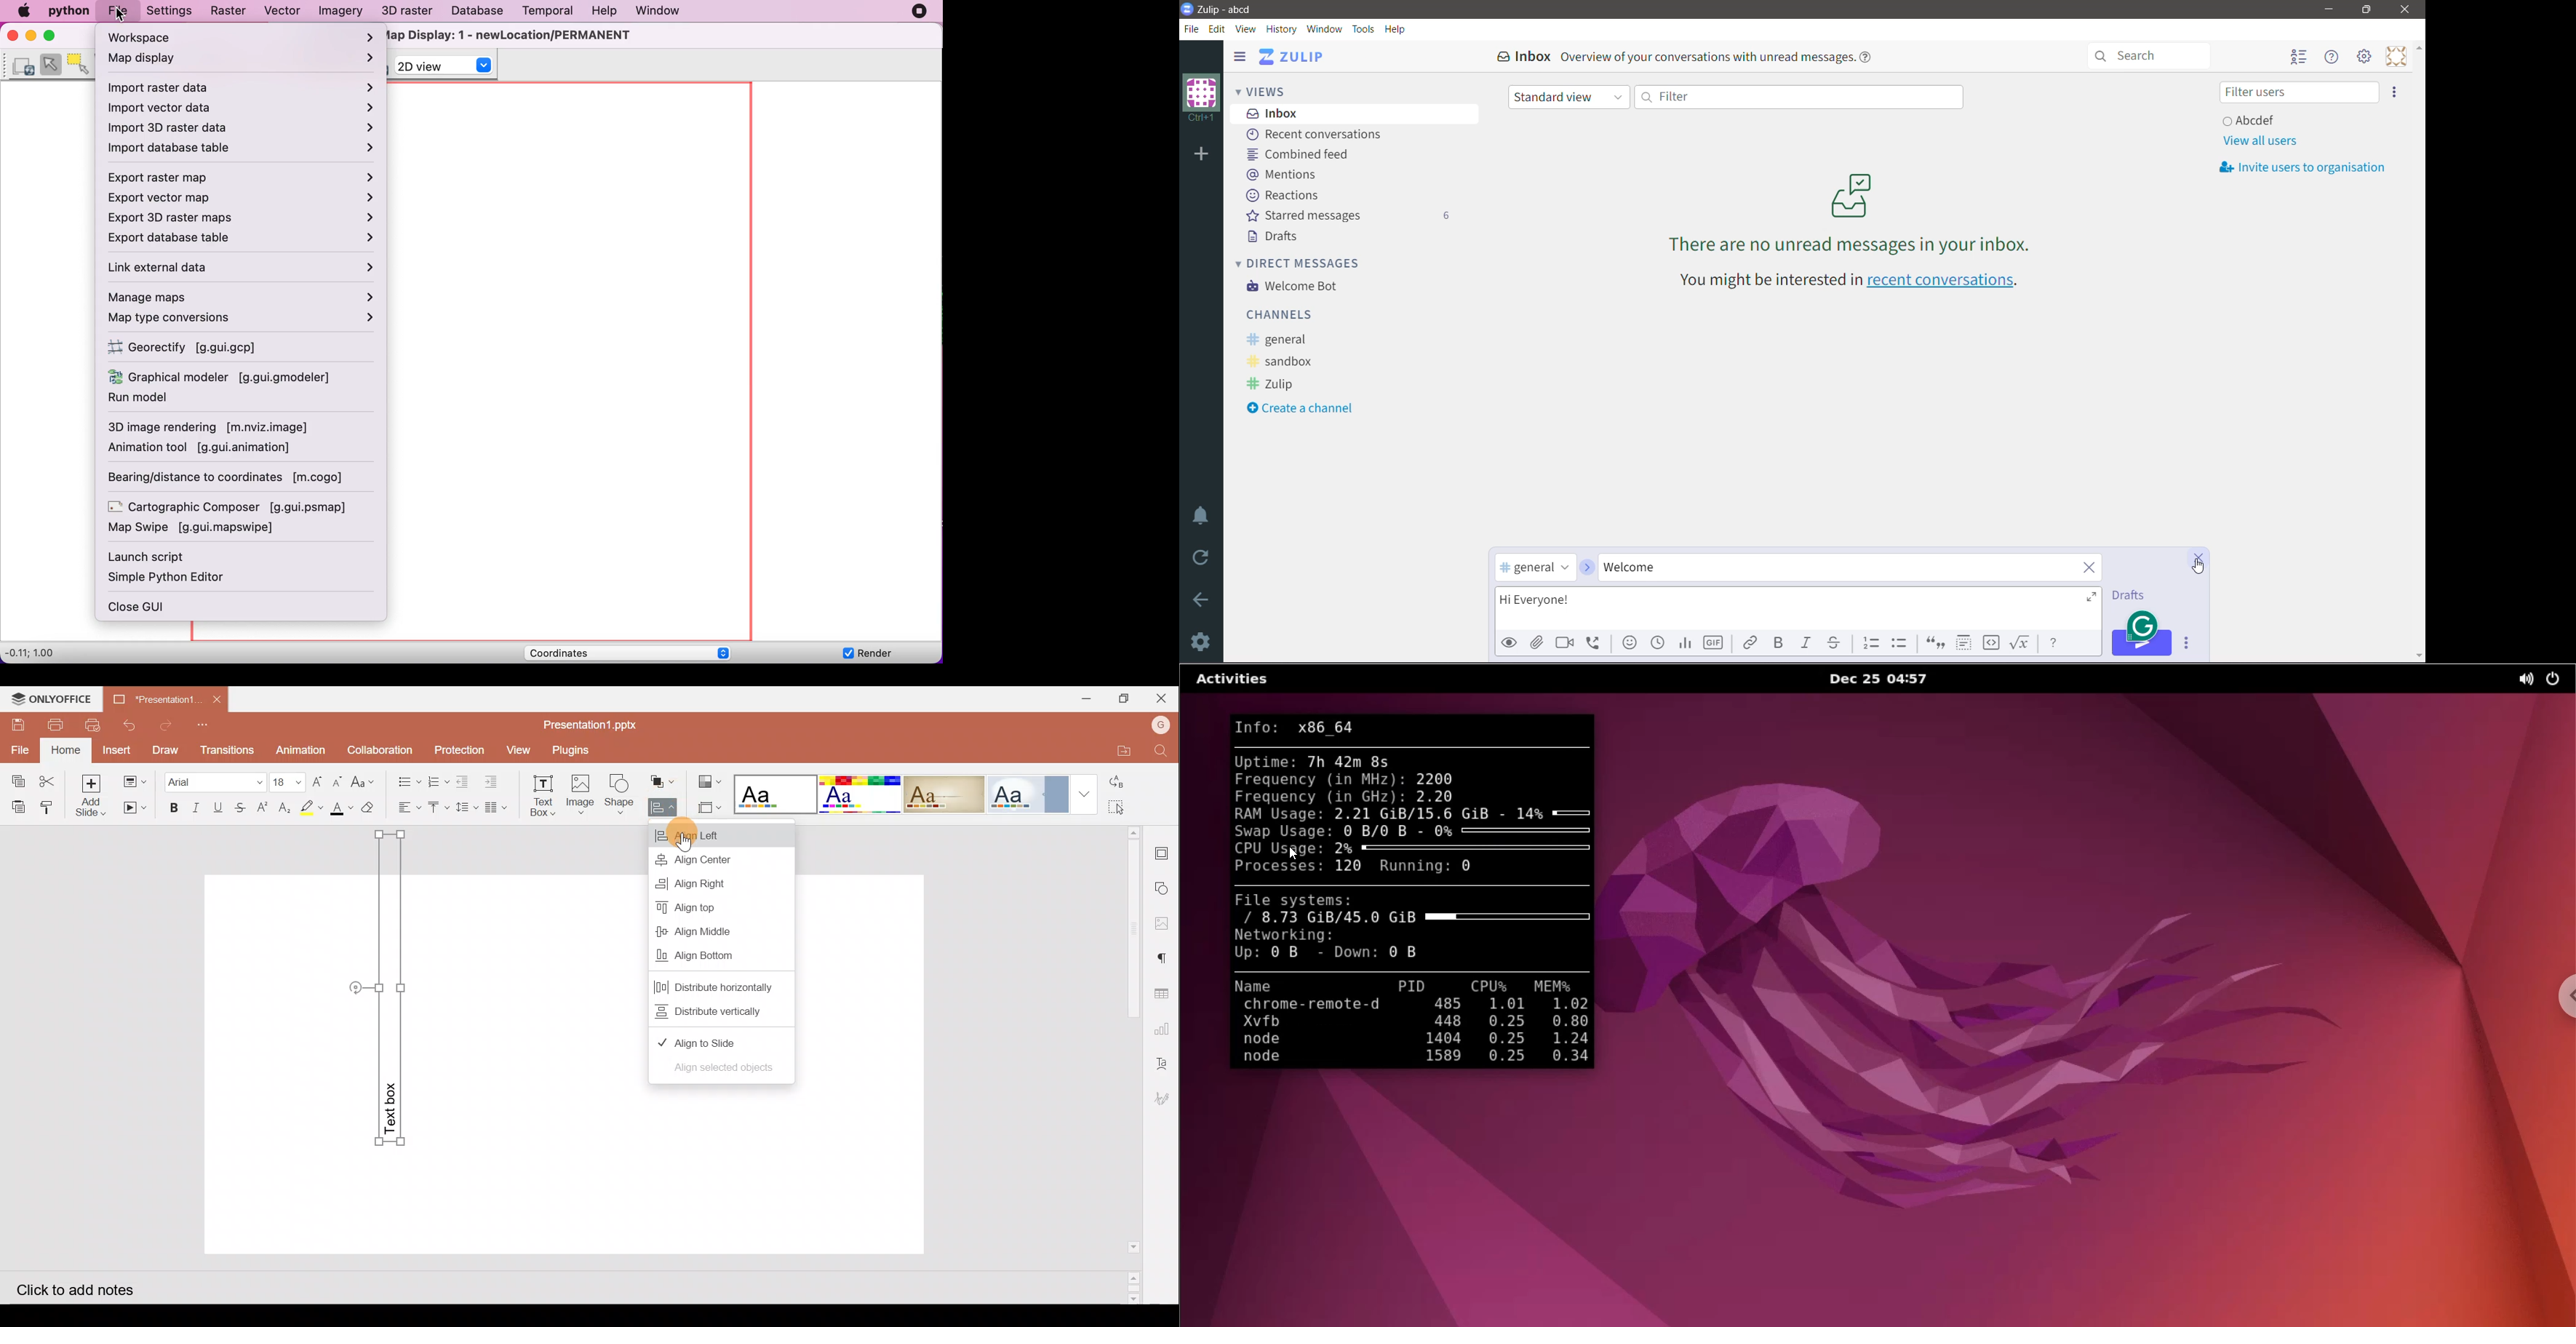 Image resolution: width=2576 pixels, height=1344 pixels. Describe the element at coordinates (15, 725) in the screenshot. I see `Save` at that location.